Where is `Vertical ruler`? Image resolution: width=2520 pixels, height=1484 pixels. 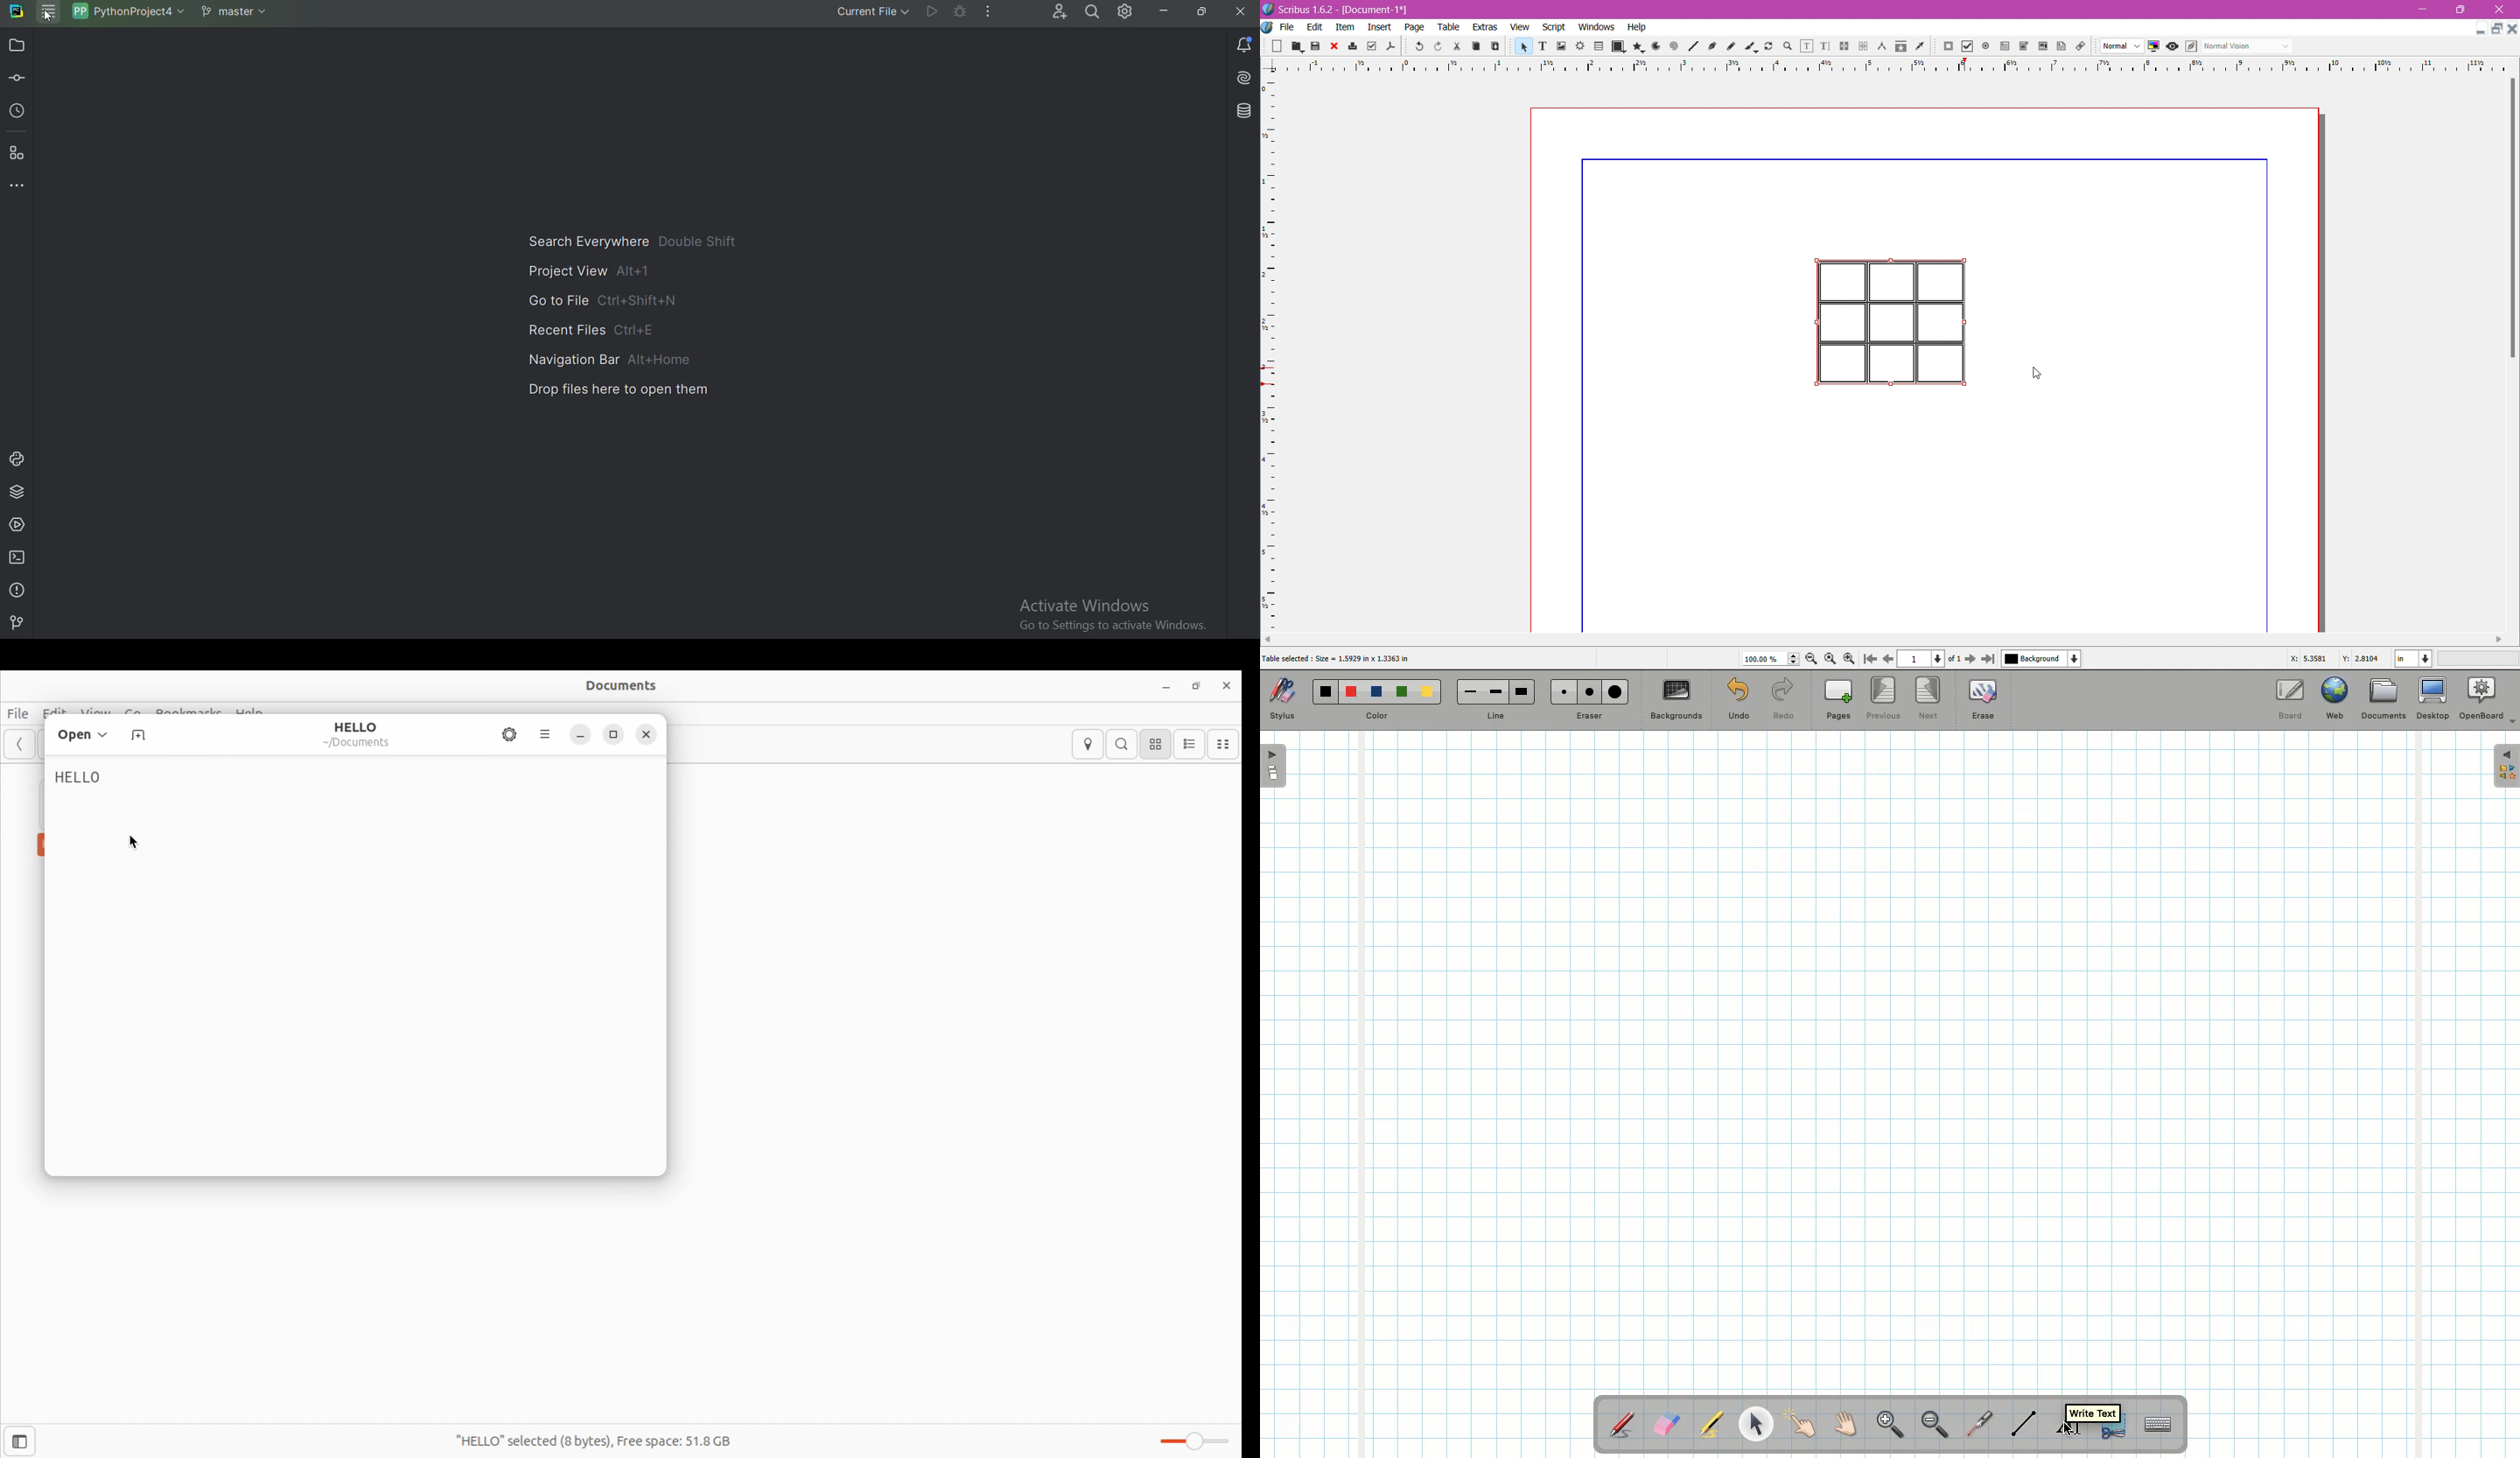 Vertical ruler is located at coordinates (1284, 355).